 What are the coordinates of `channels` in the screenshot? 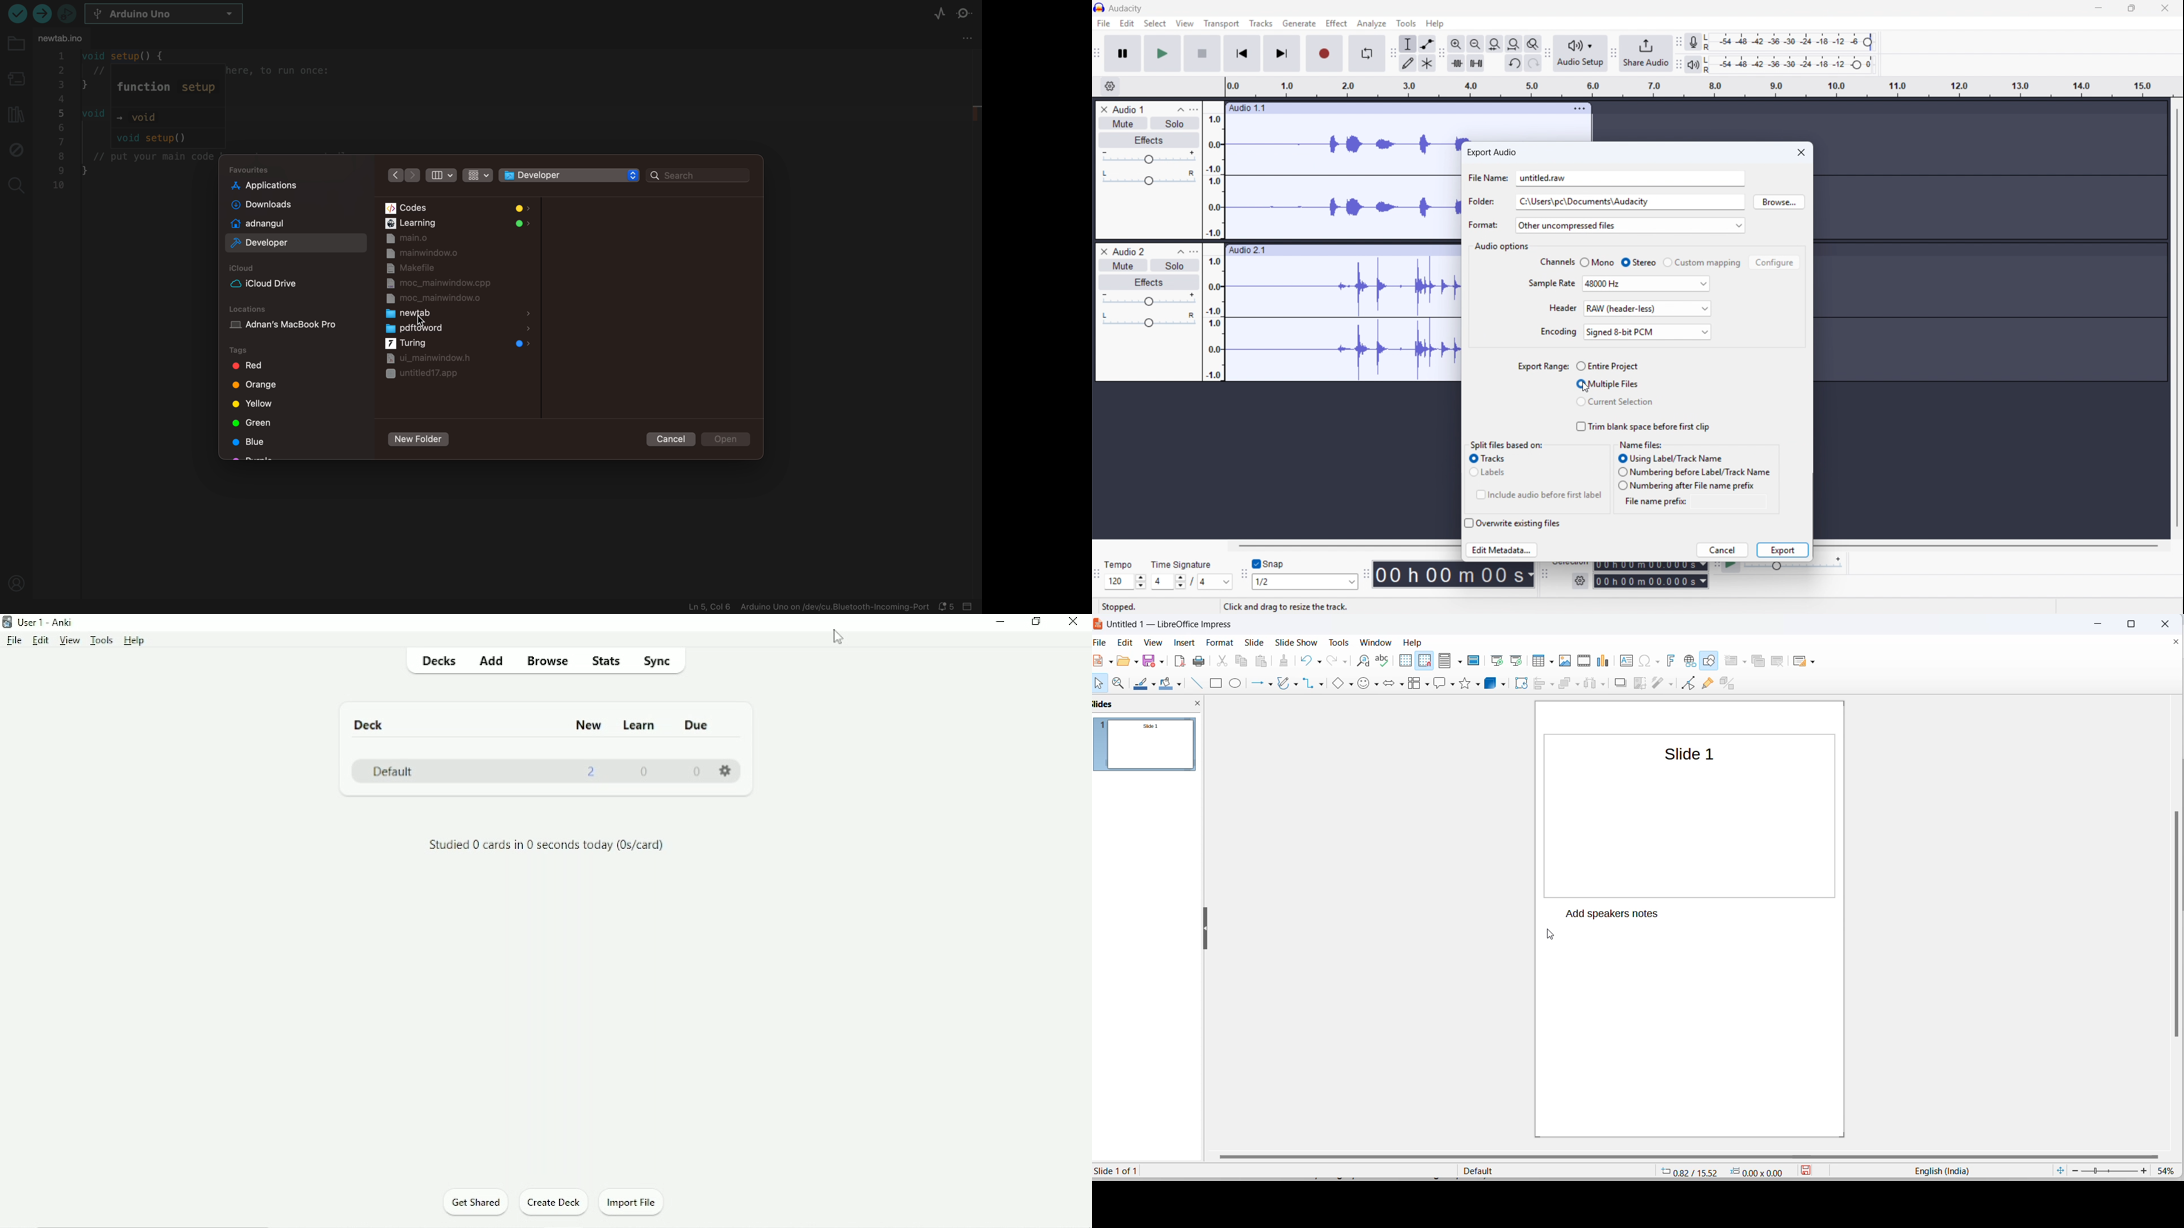 It's located at (1556, 262).